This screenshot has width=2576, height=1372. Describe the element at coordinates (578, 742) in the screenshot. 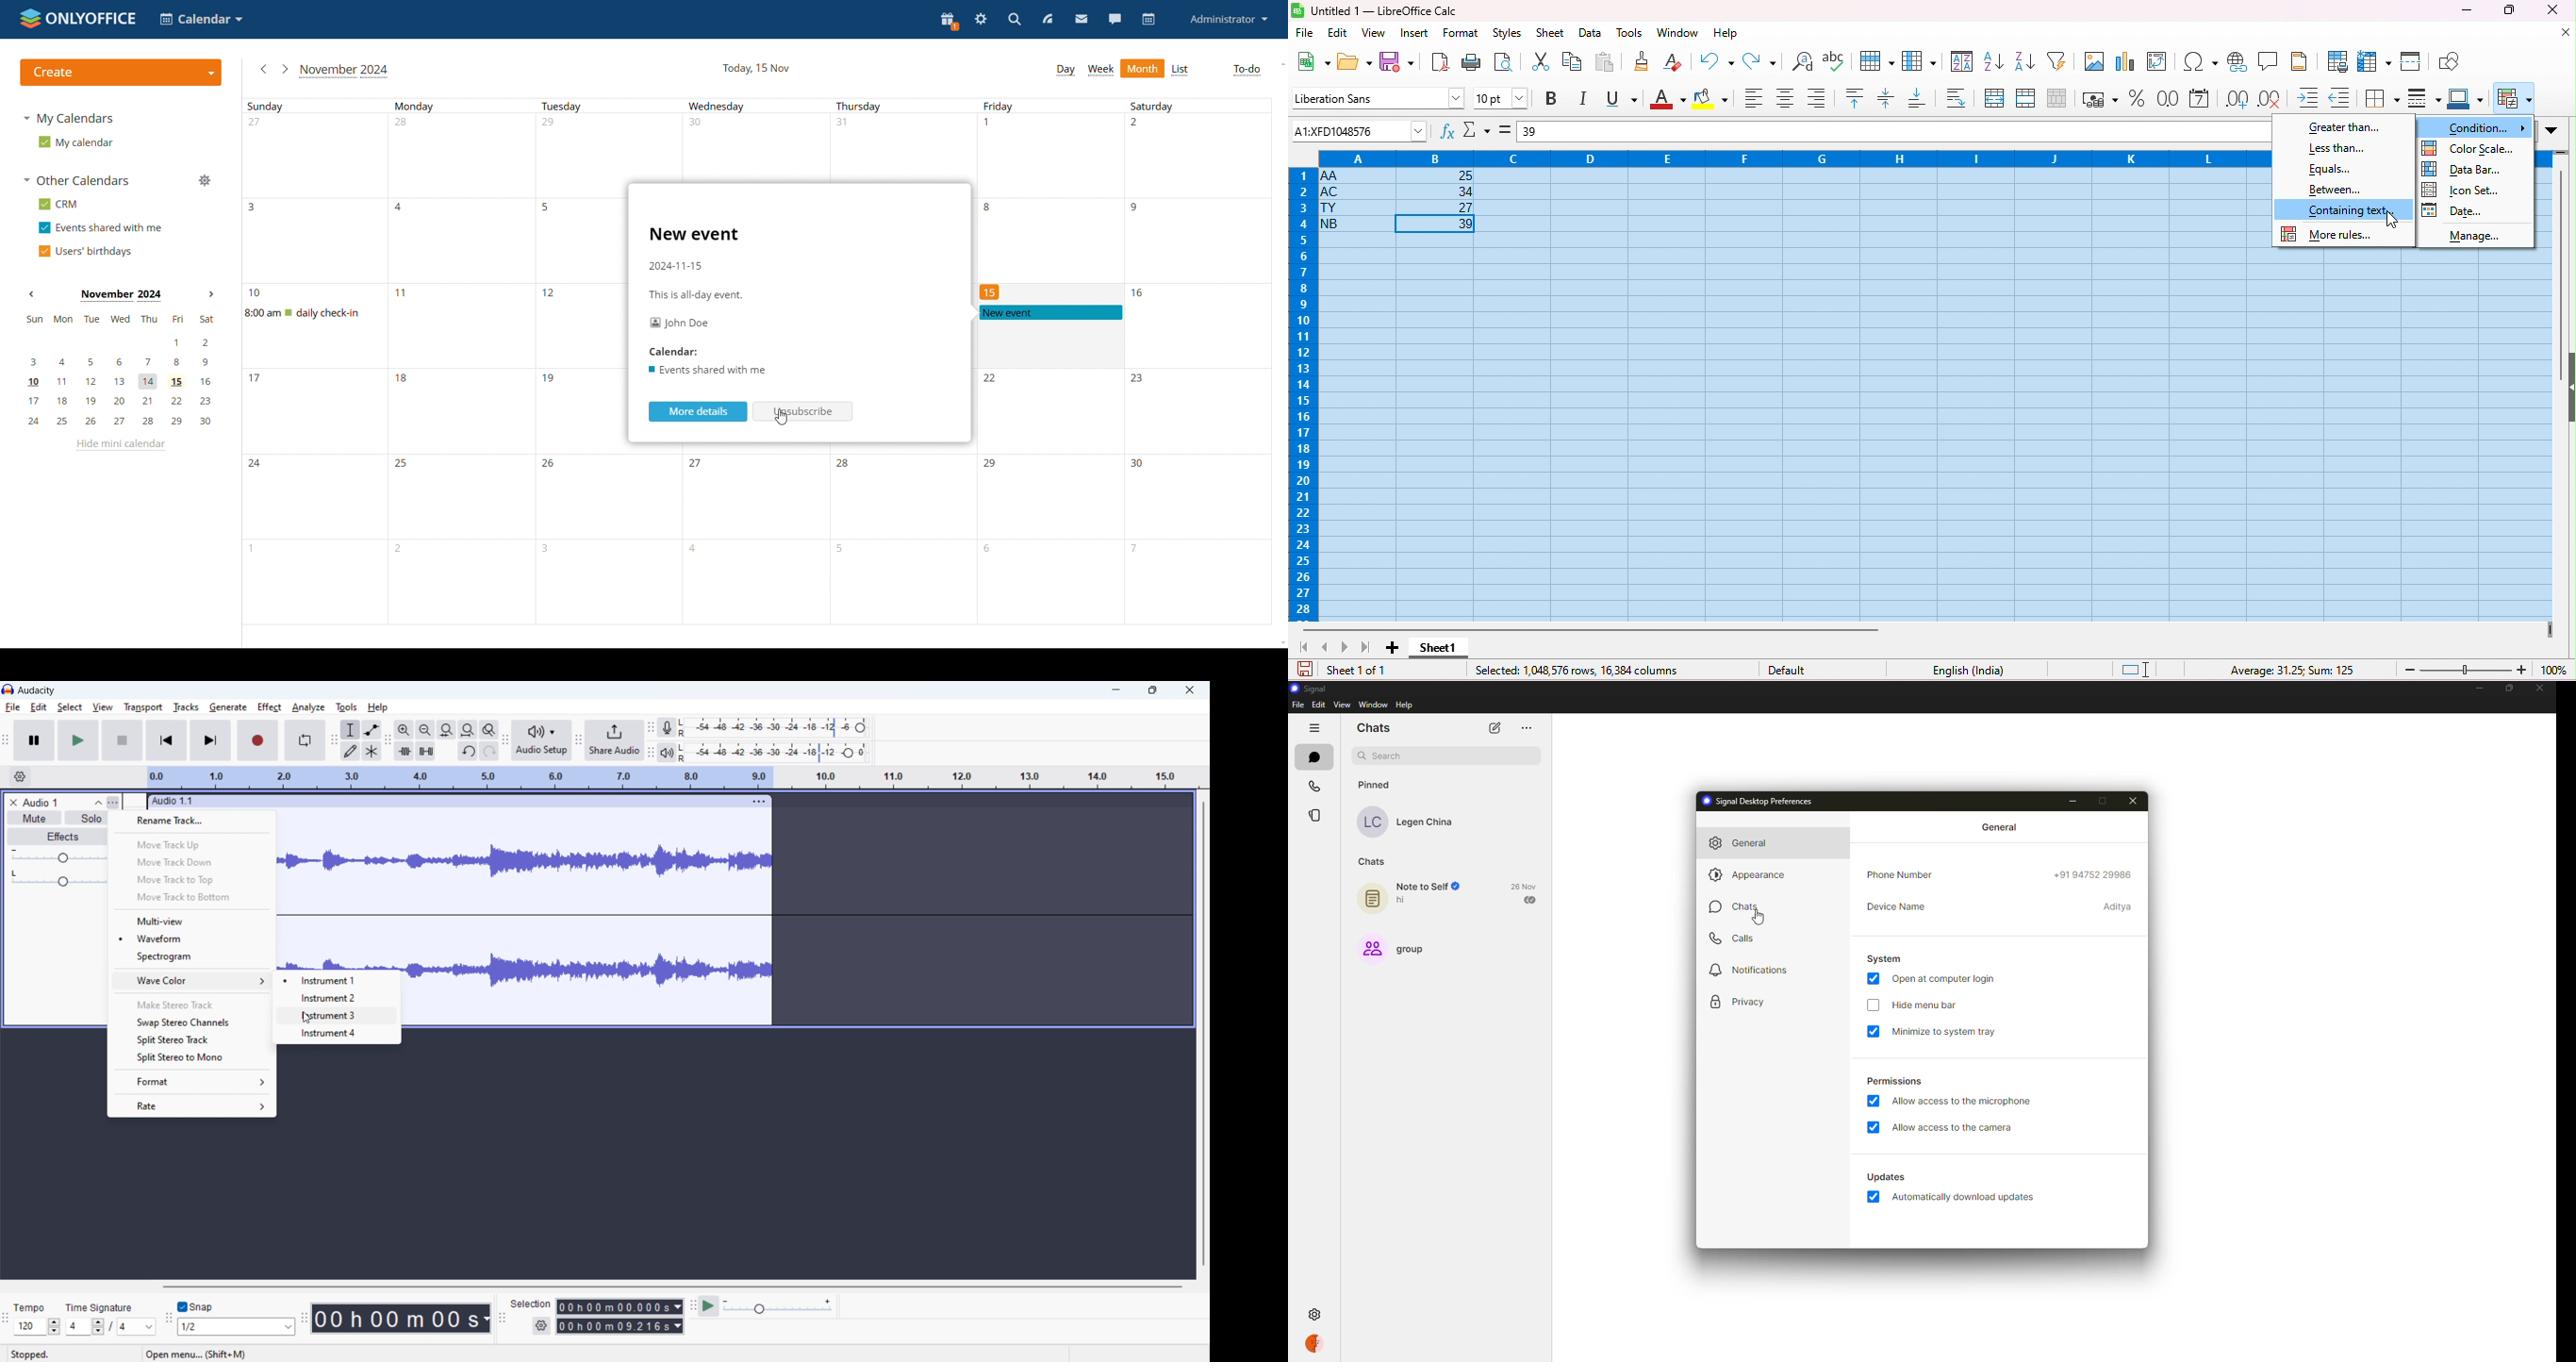

I see `share audio toolbar` at that location.